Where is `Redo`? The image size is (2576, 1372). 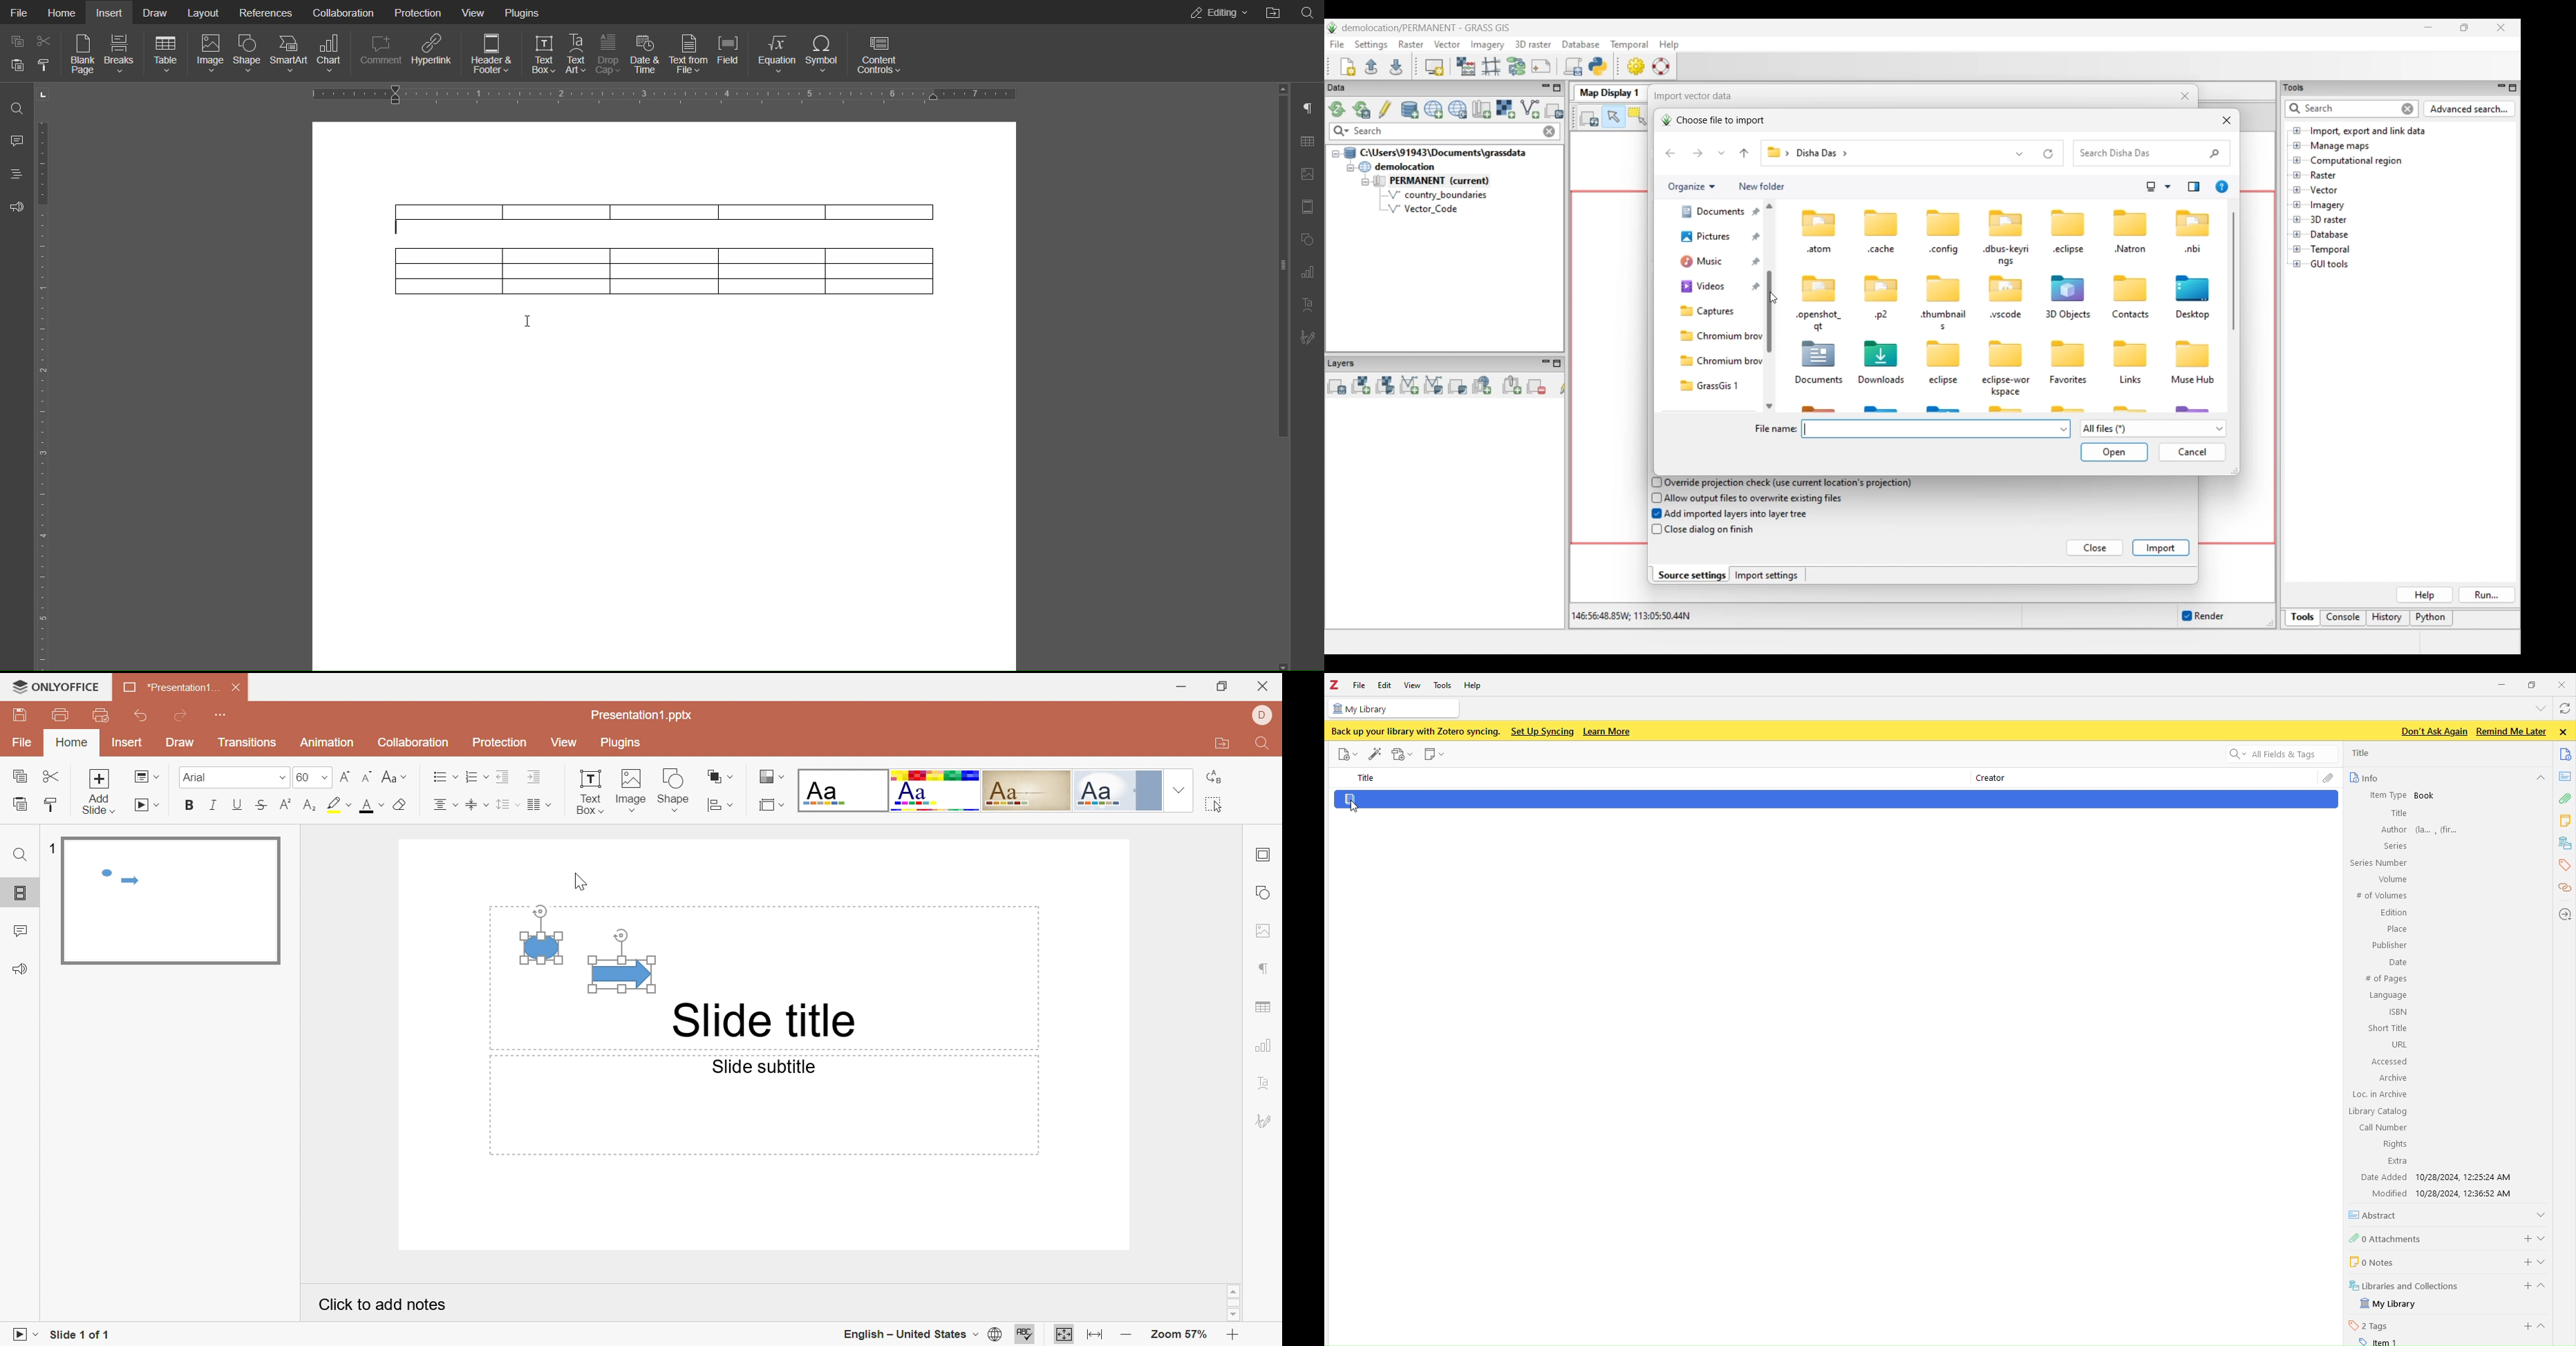 Redo is located at coordinates (182, 718).